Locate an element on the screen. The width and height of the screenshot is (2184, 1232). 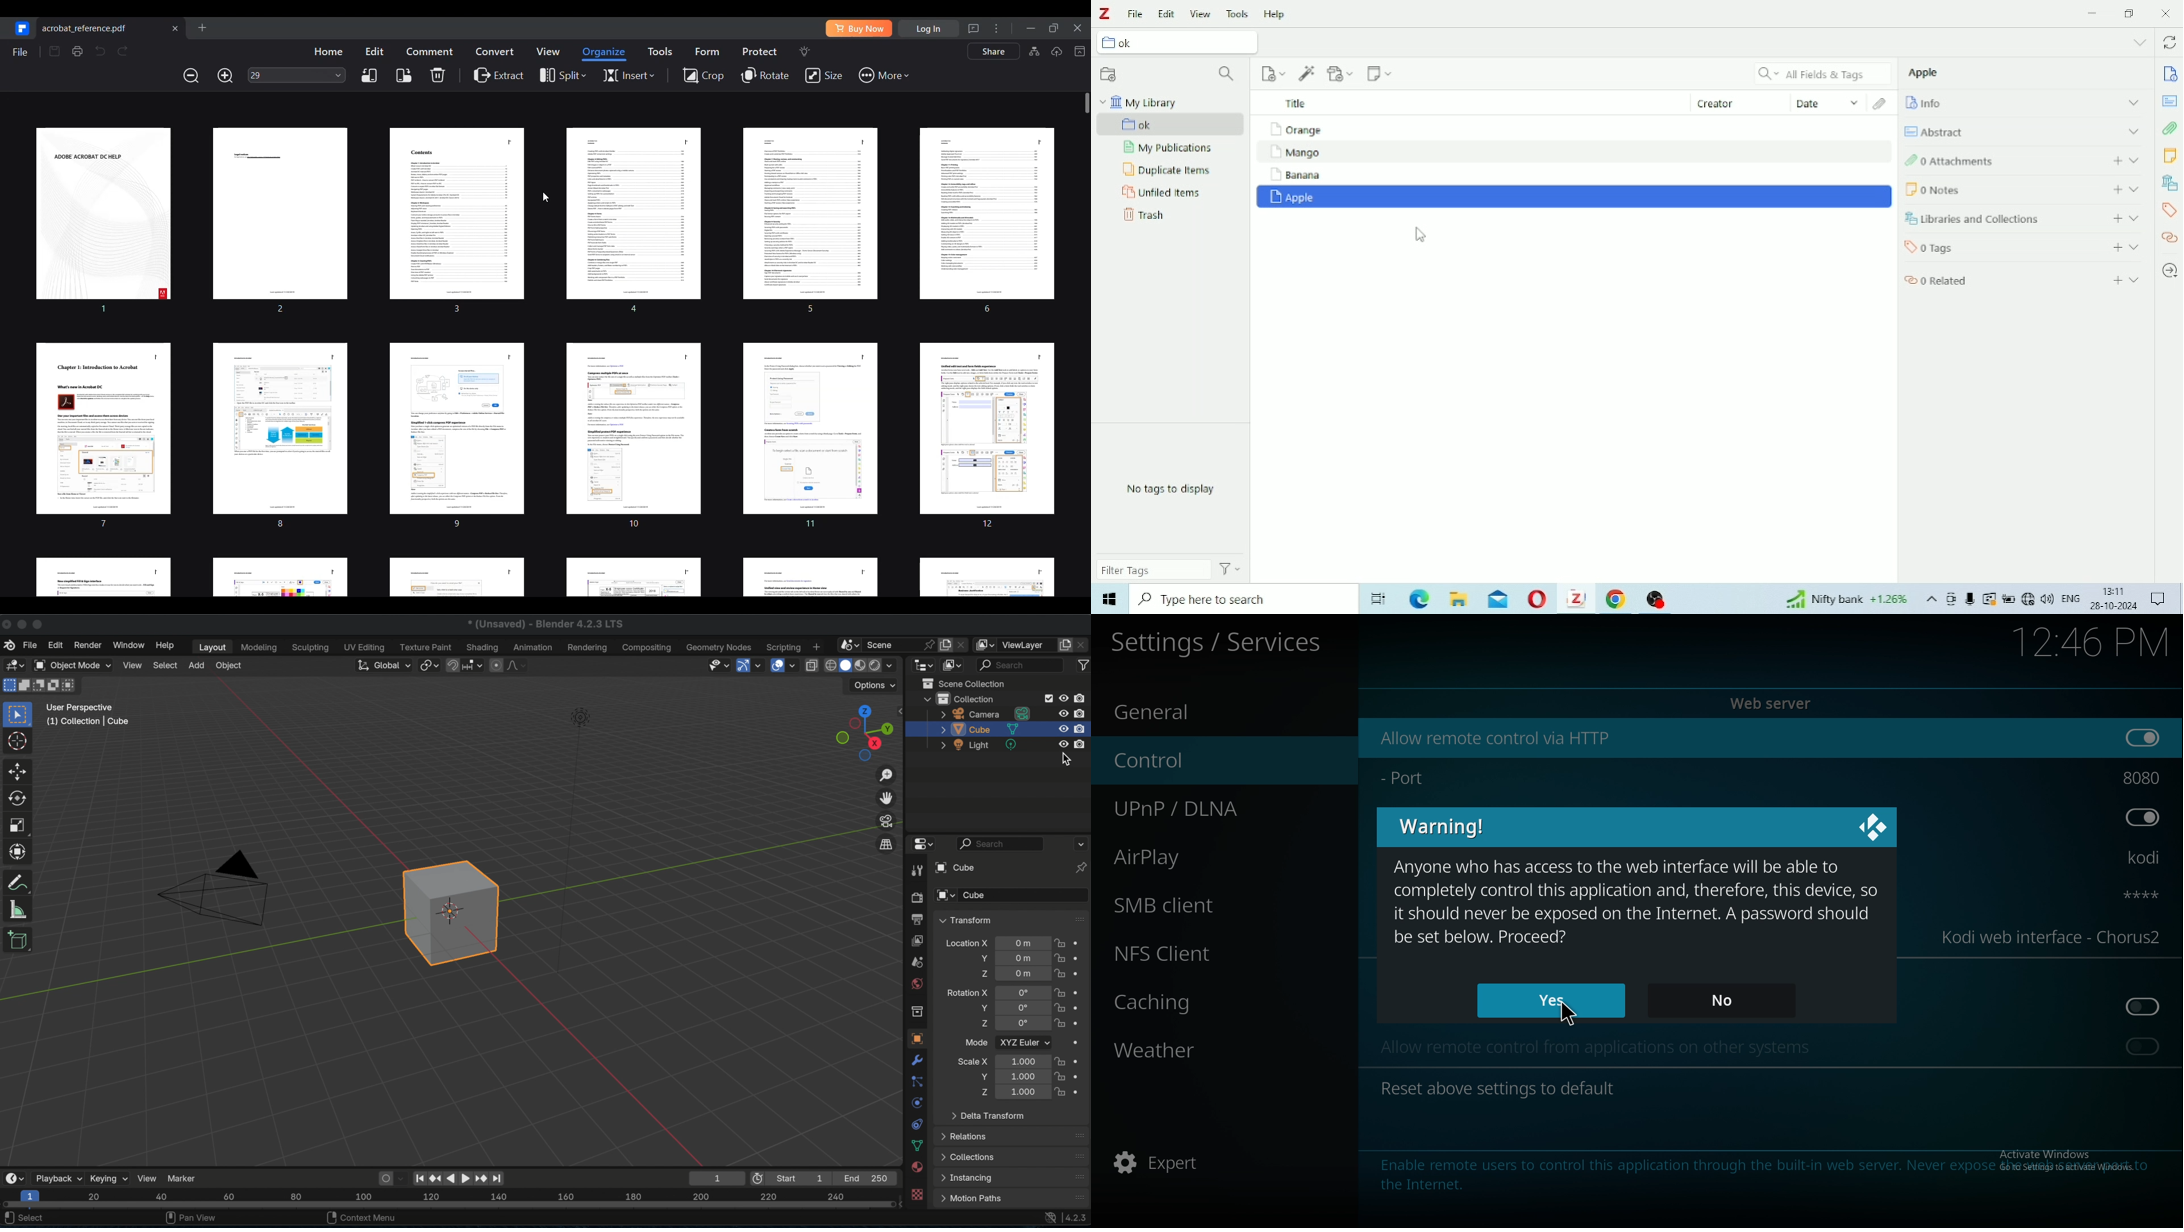
minimize is located at coordinates (2093, 12).